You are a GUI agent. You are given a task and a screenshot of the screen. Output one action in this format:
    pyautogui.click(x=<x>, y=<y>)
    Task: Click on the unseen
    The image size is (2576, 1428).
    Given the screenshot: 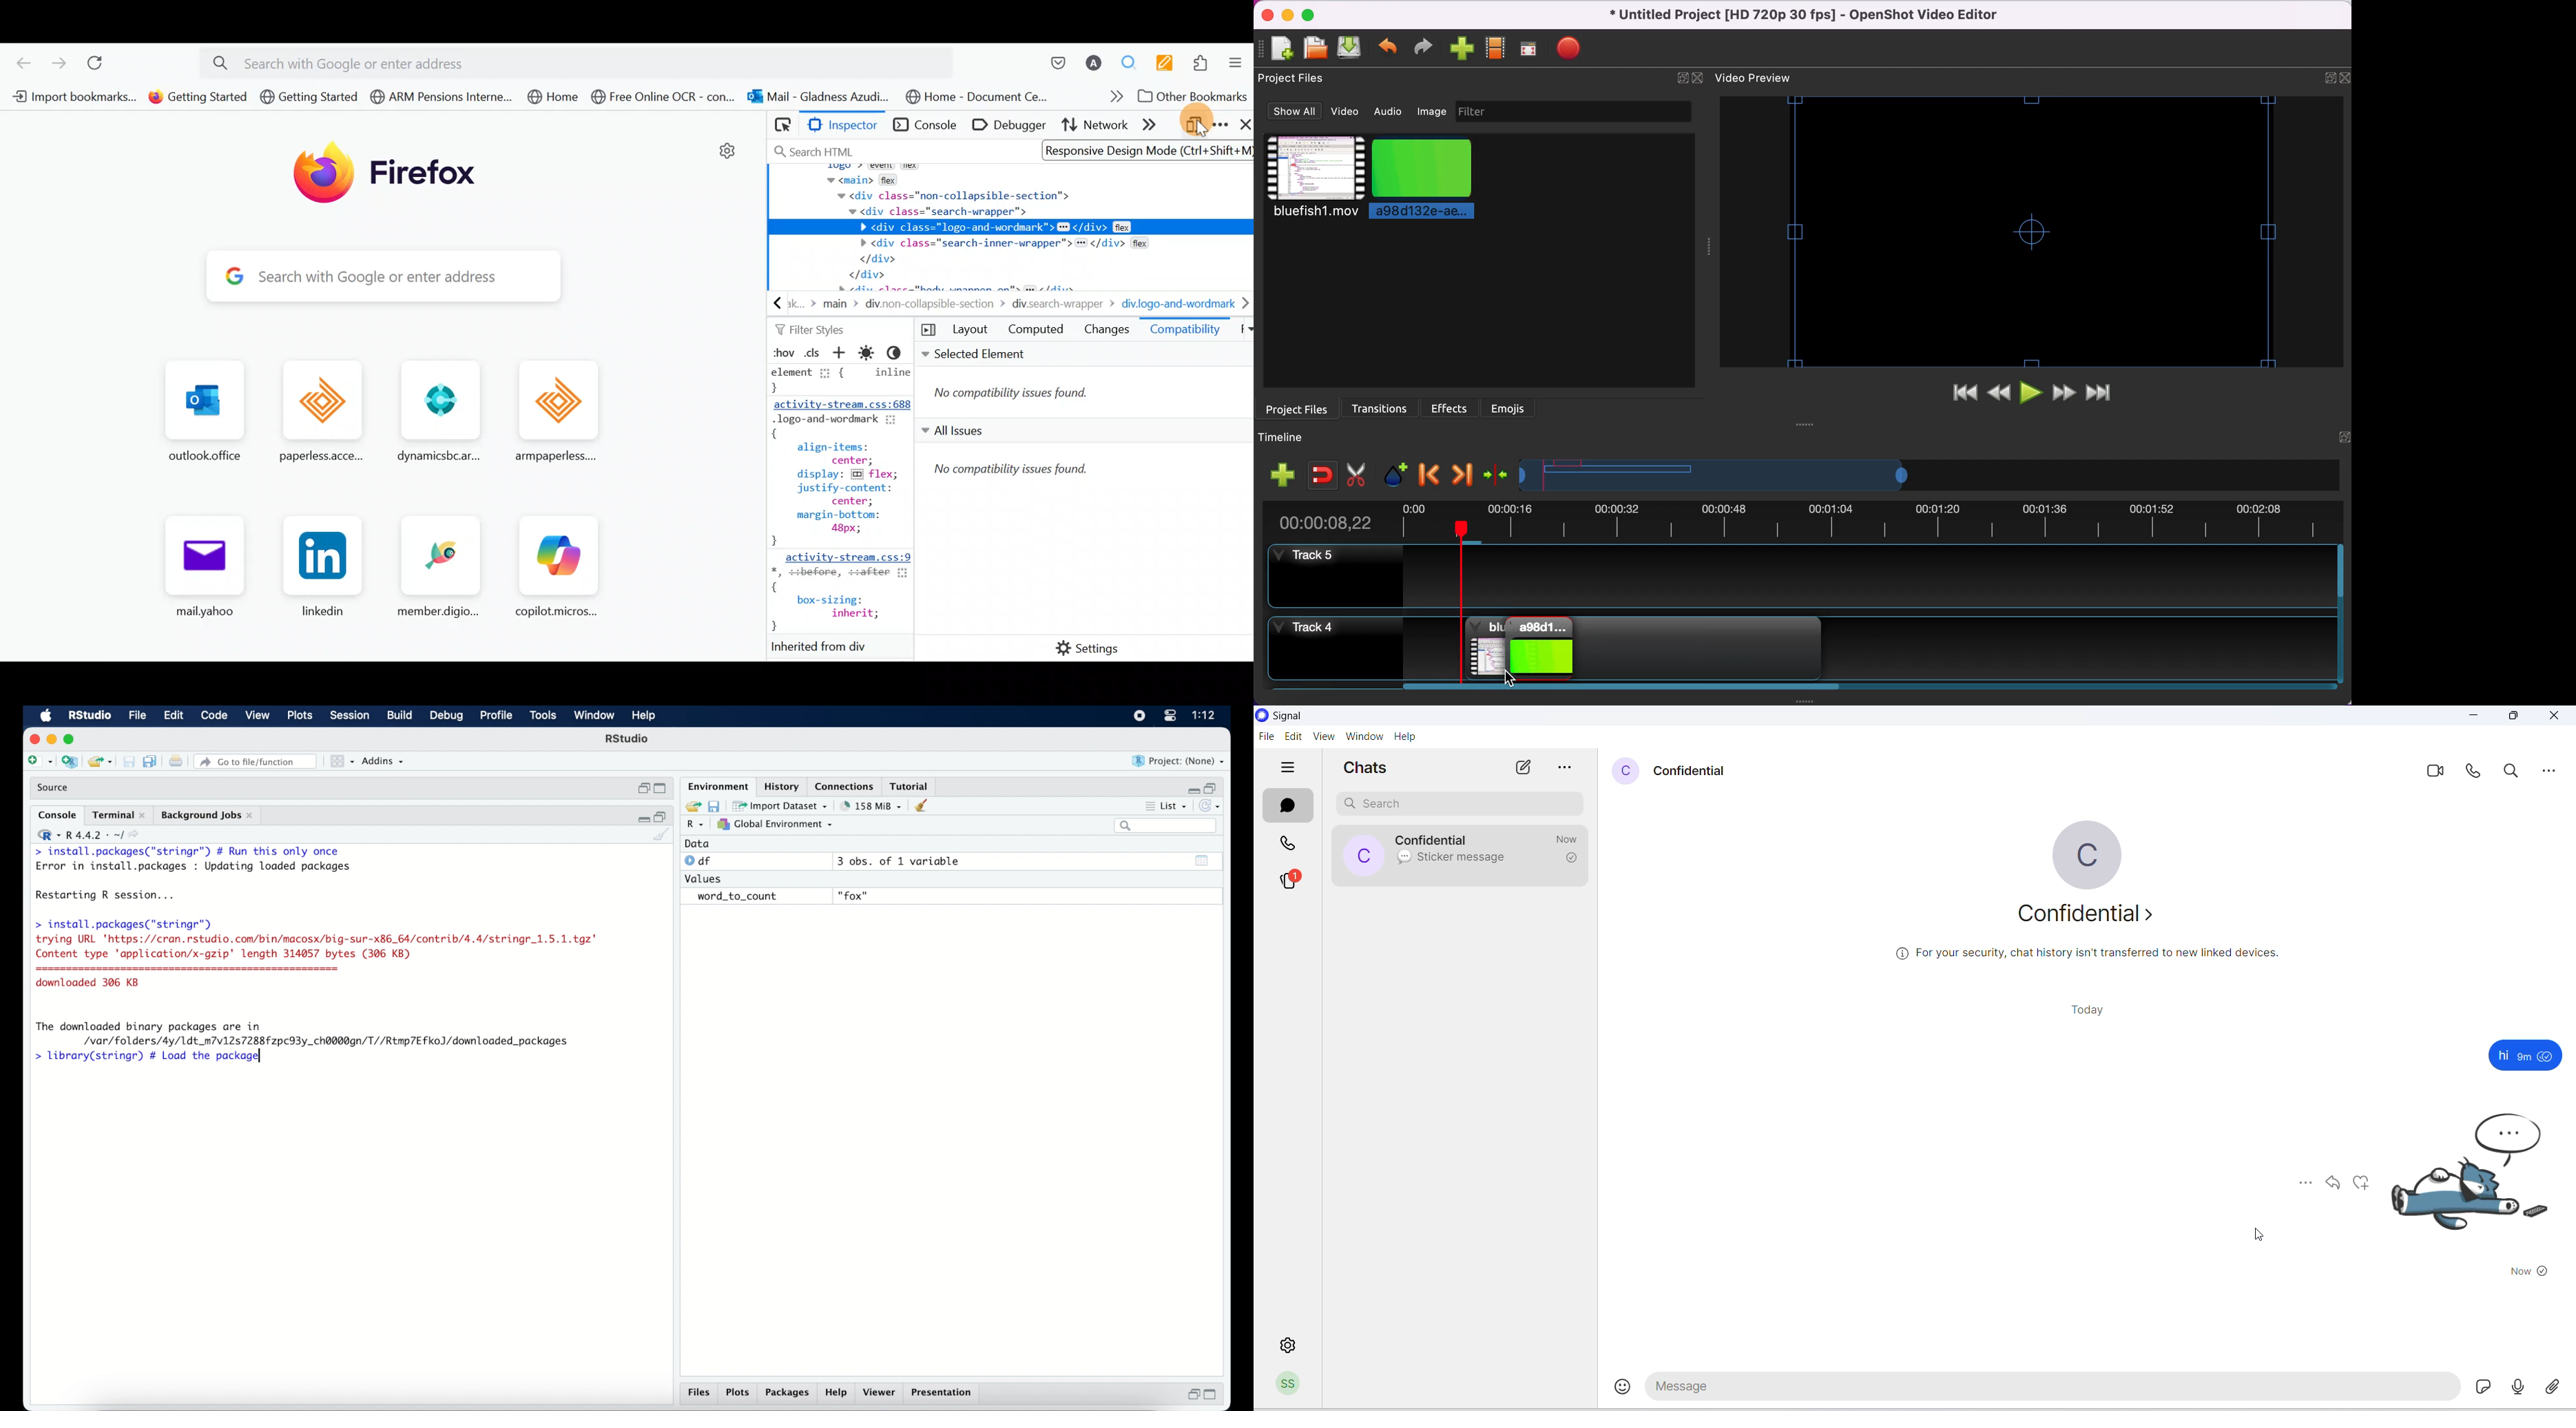 What is the action you would take?
    pyautogui.click(x=2544, y=1272)
    